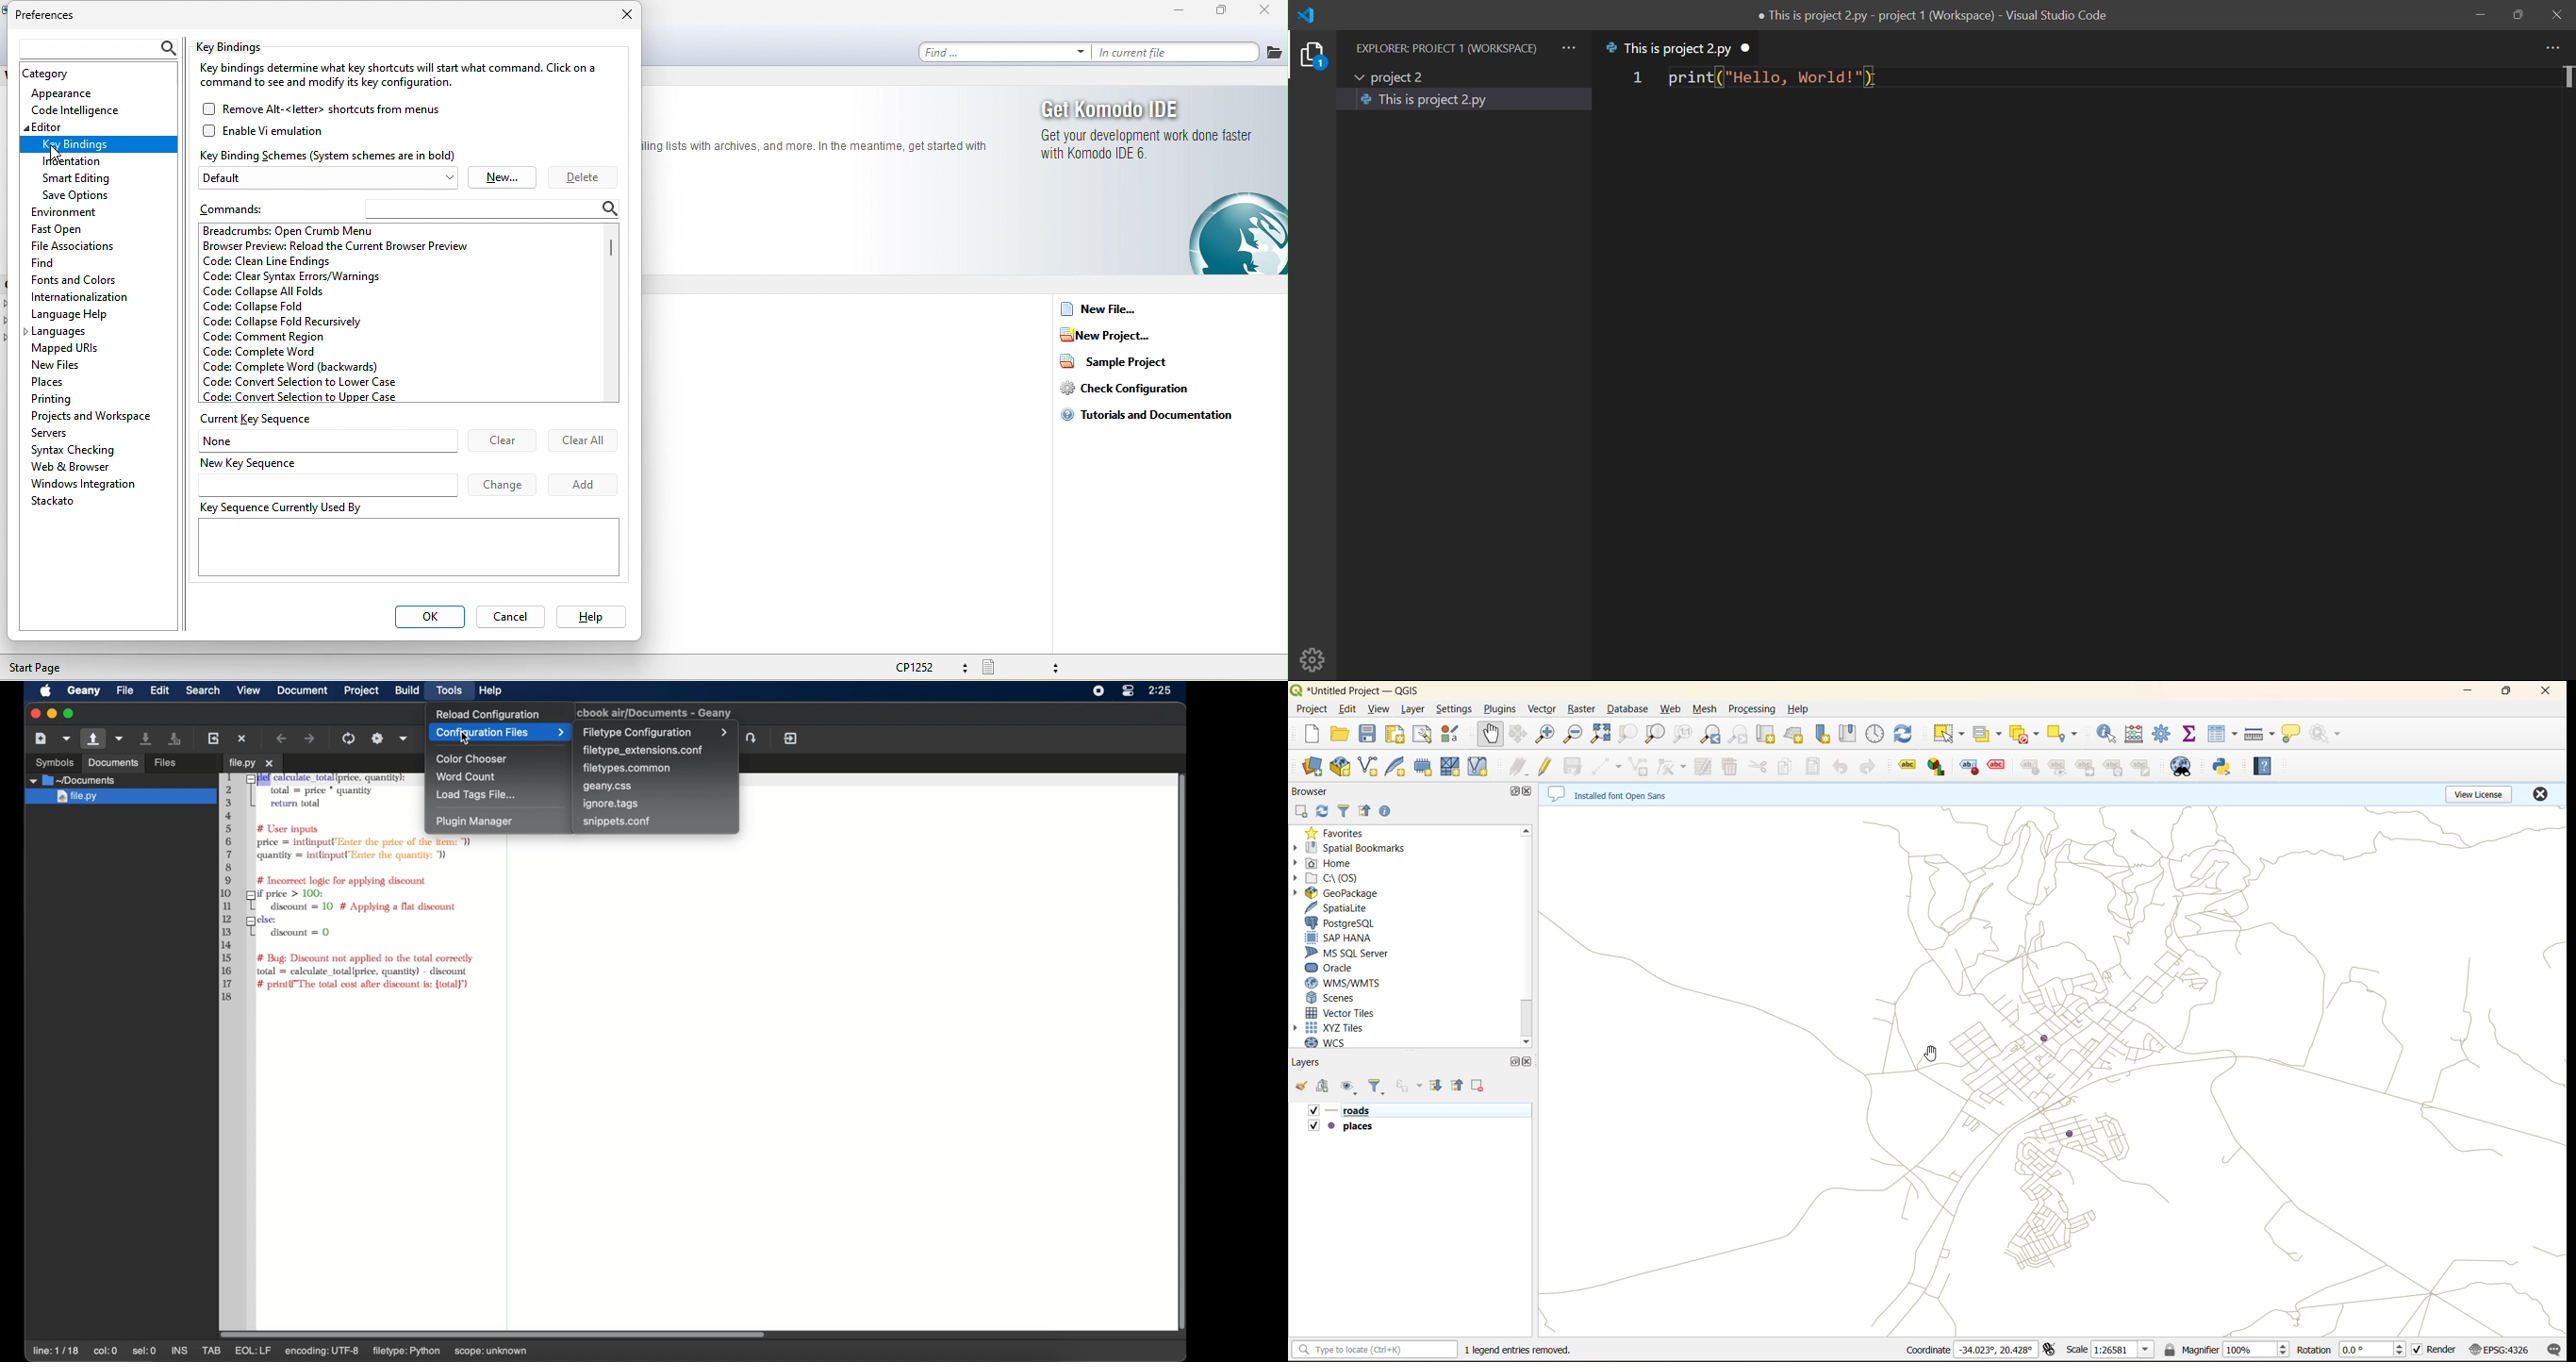  What do you see at coordinates (33, 714) in the screenshot?
I see `close` at bounding box center [33, 714].